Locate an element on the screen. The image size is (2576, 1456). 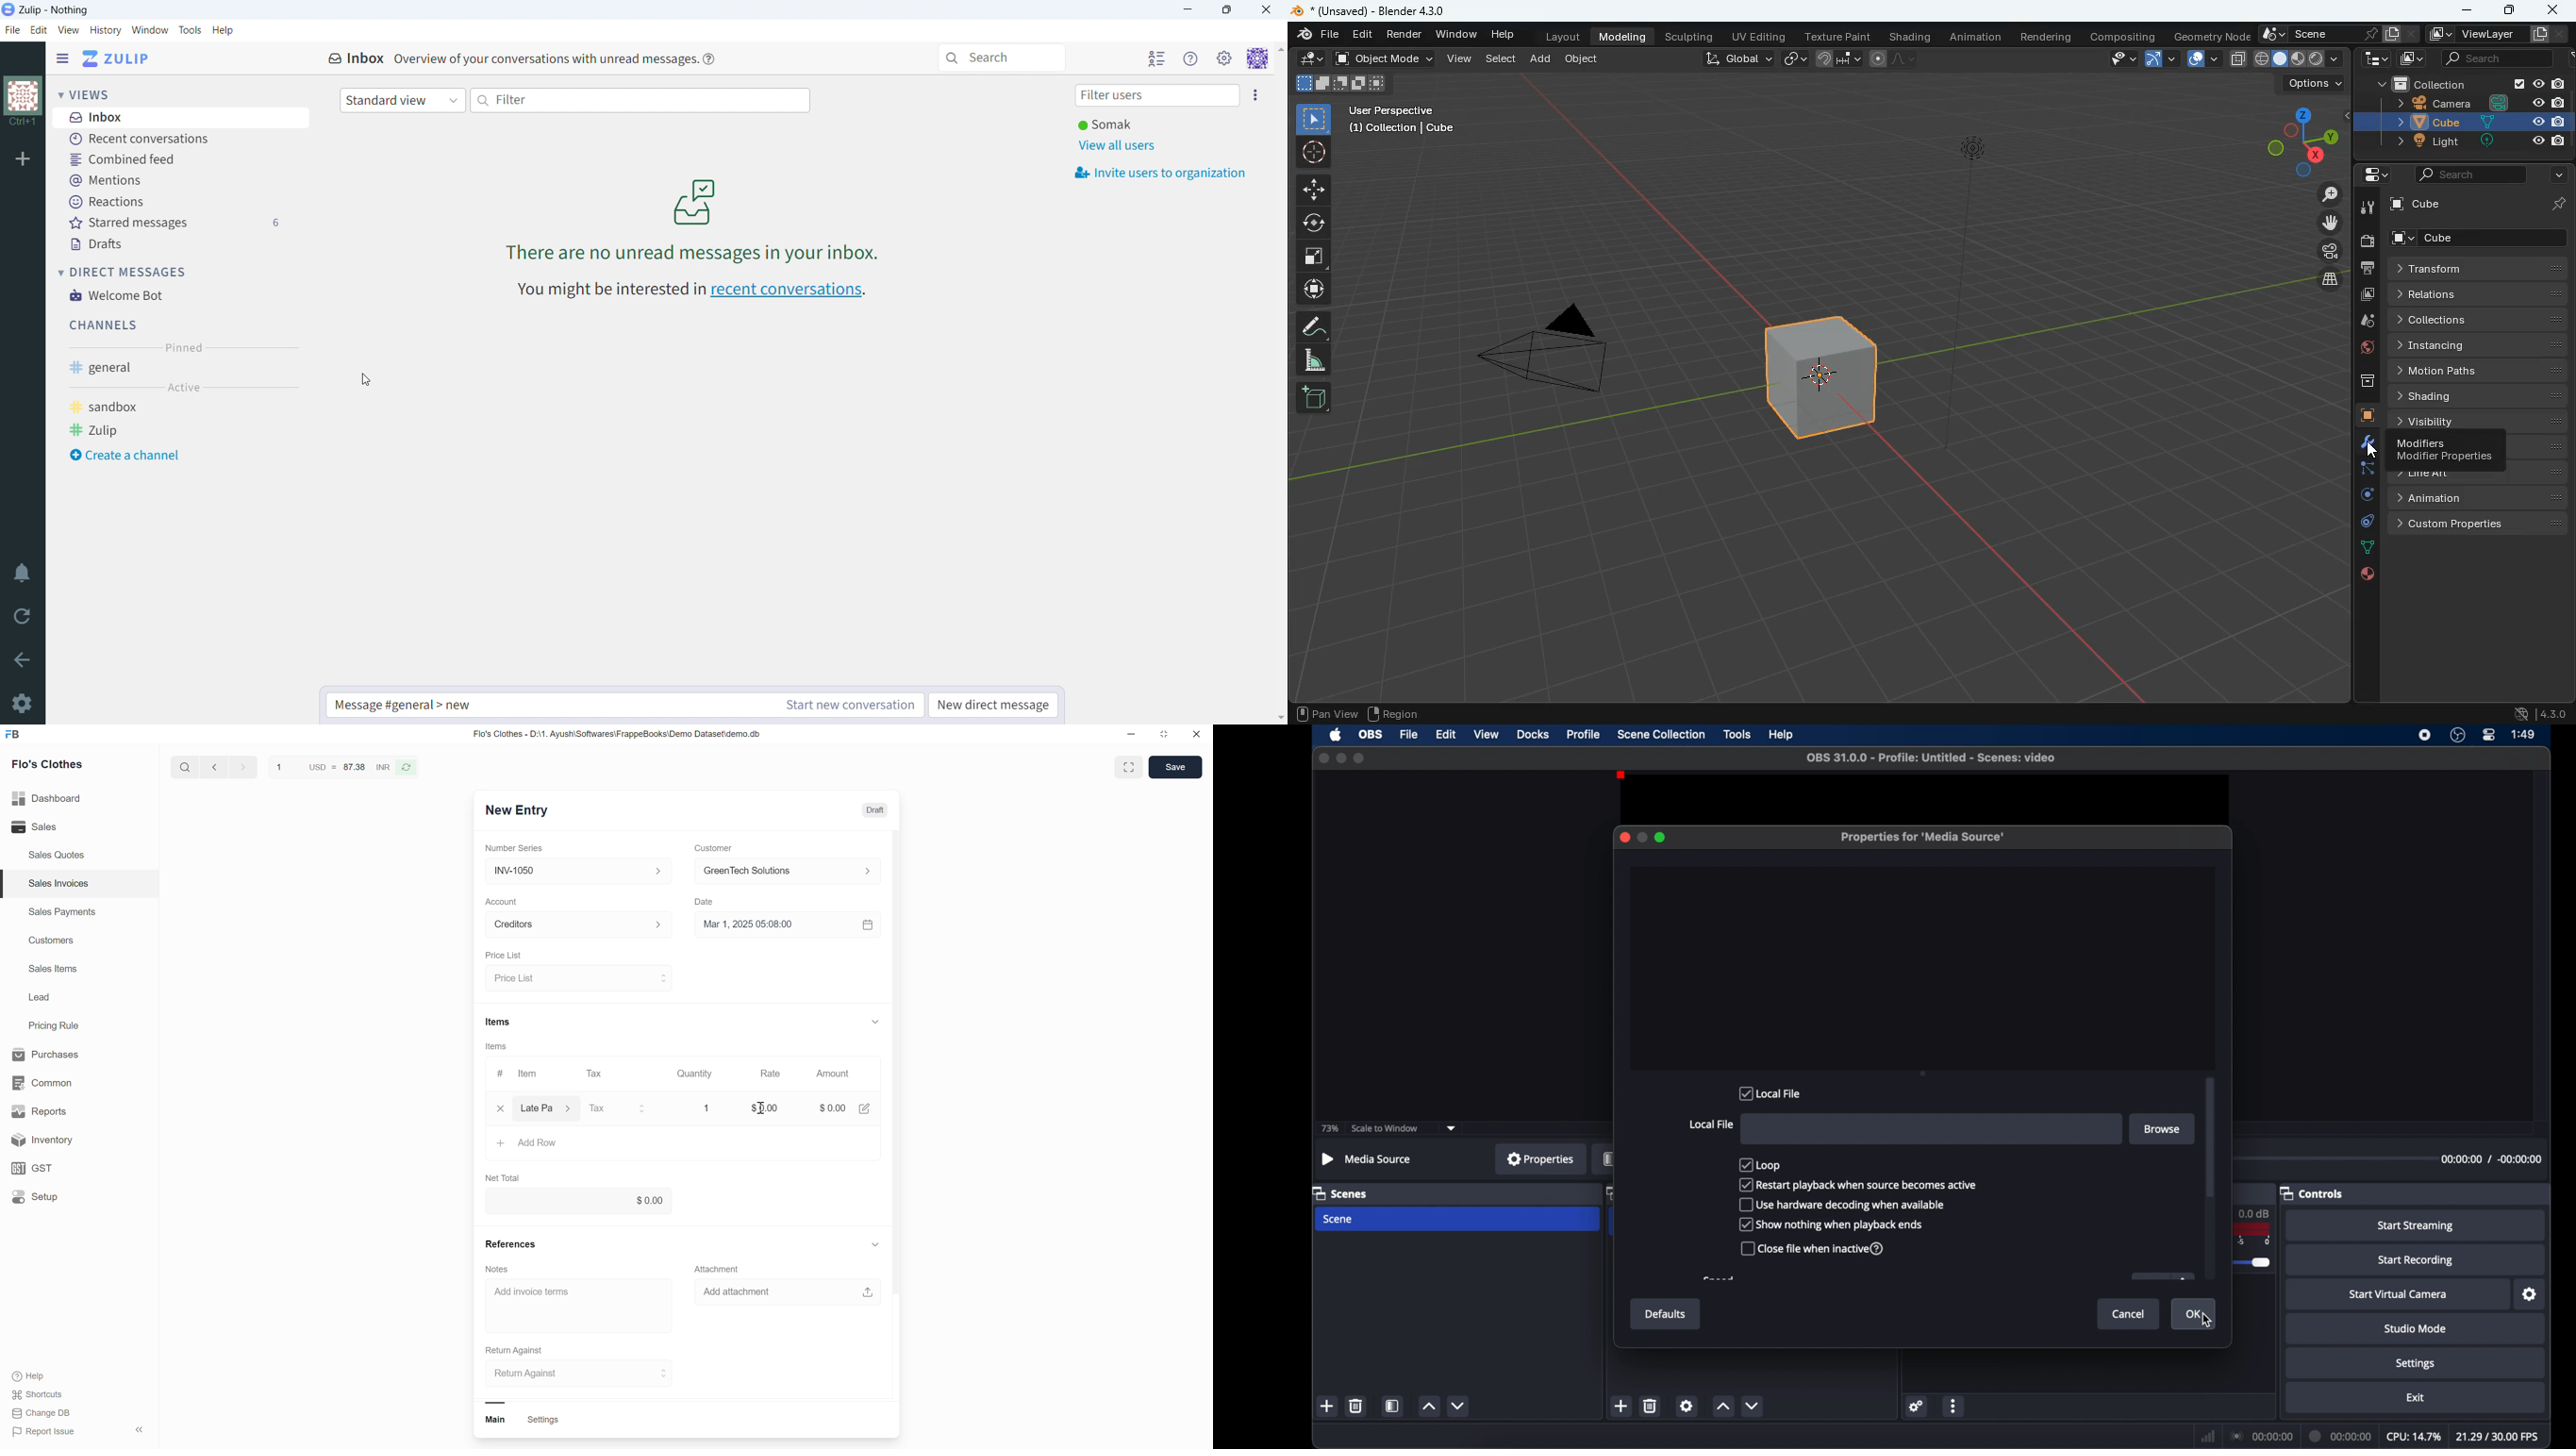
close is located at coordinates (1323, 758).